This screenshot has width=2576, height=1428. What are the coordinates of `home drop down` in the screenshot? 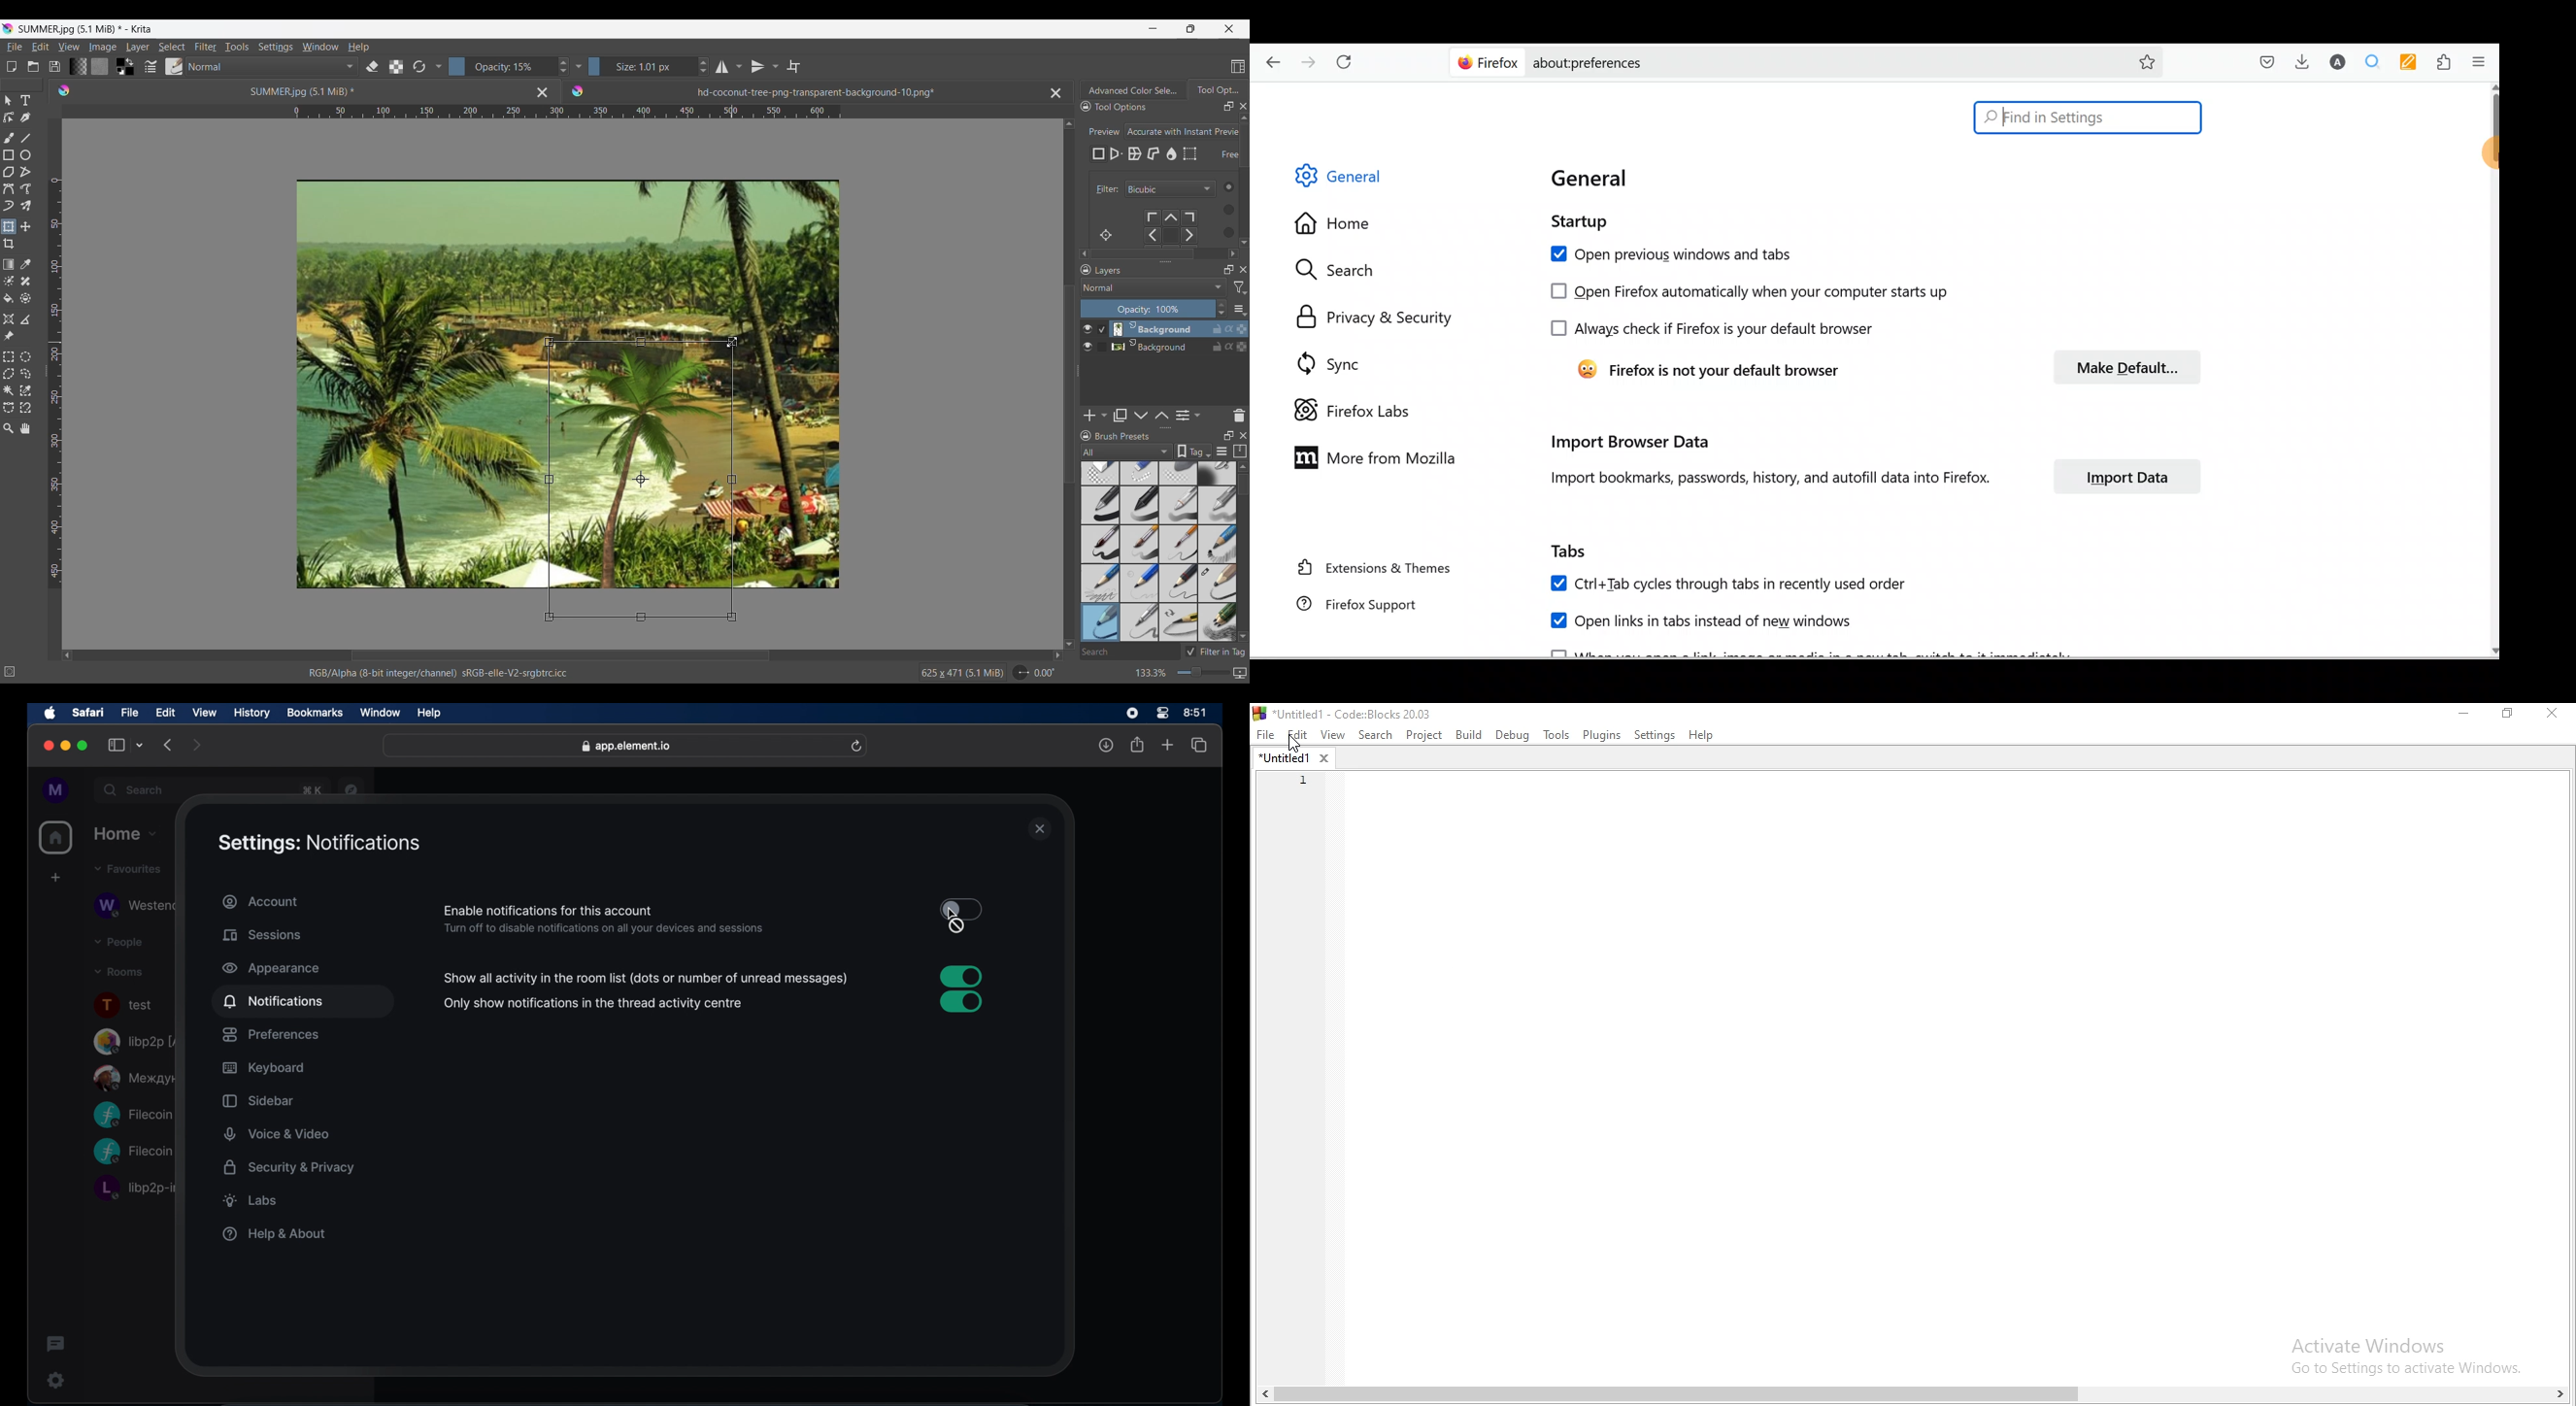 It's located at (126, 833).